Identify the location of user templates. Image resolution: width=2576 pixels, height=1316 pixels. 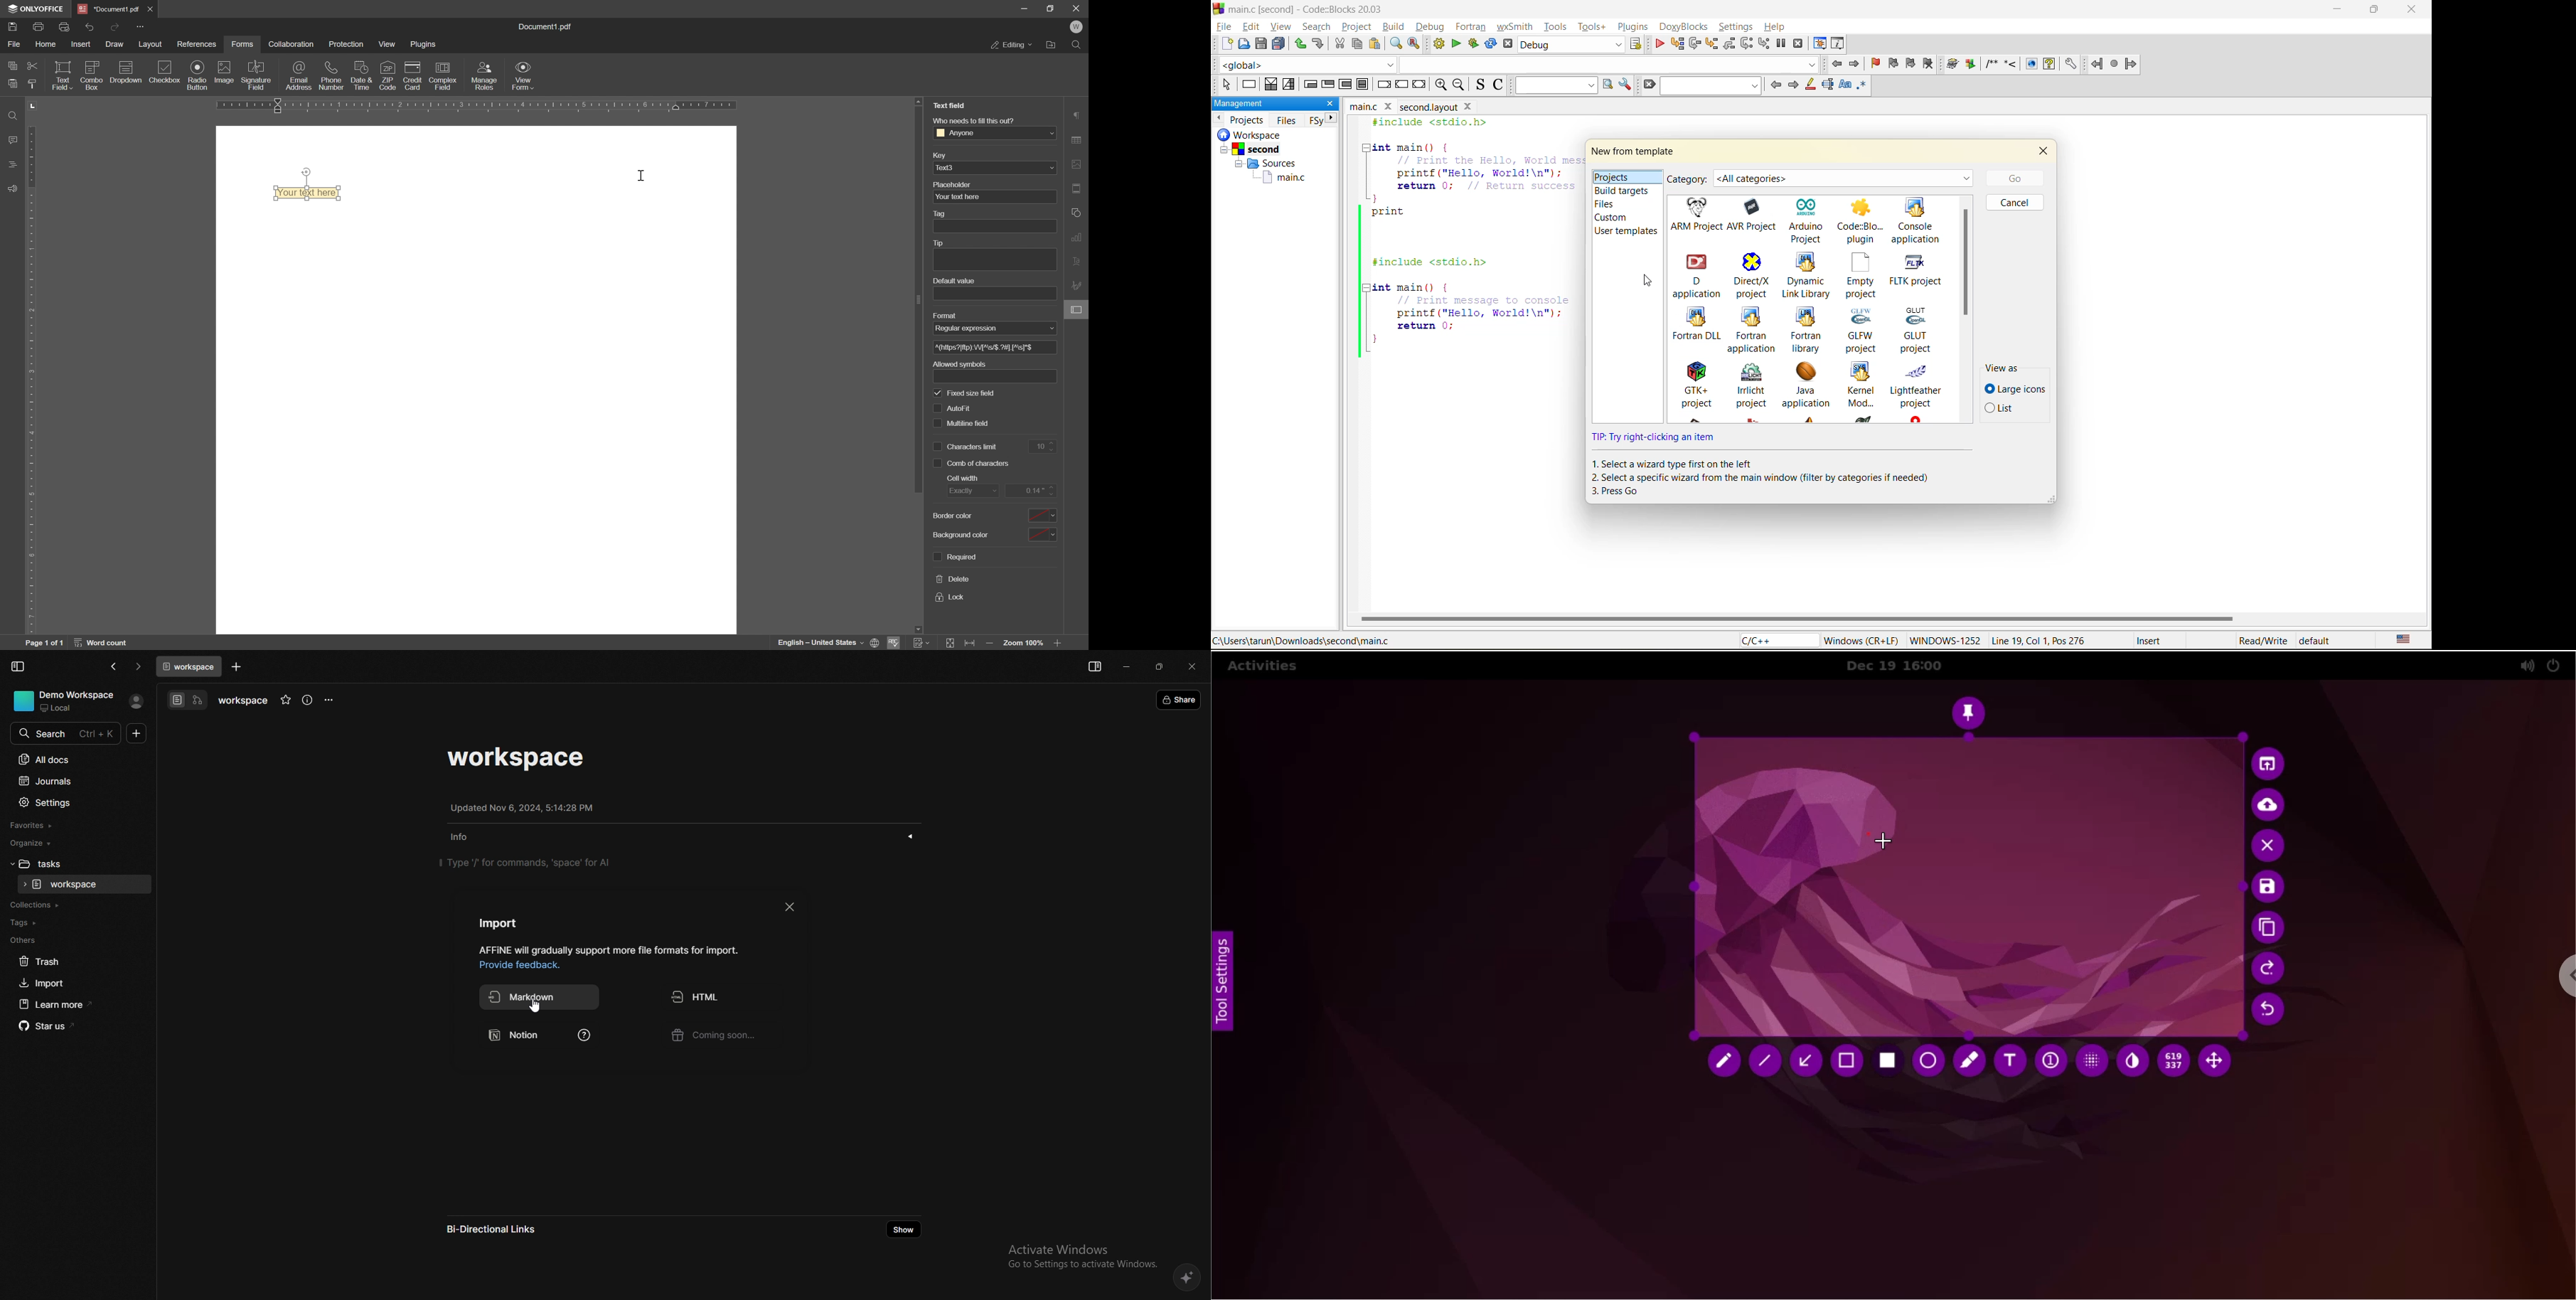
(1625, 232).